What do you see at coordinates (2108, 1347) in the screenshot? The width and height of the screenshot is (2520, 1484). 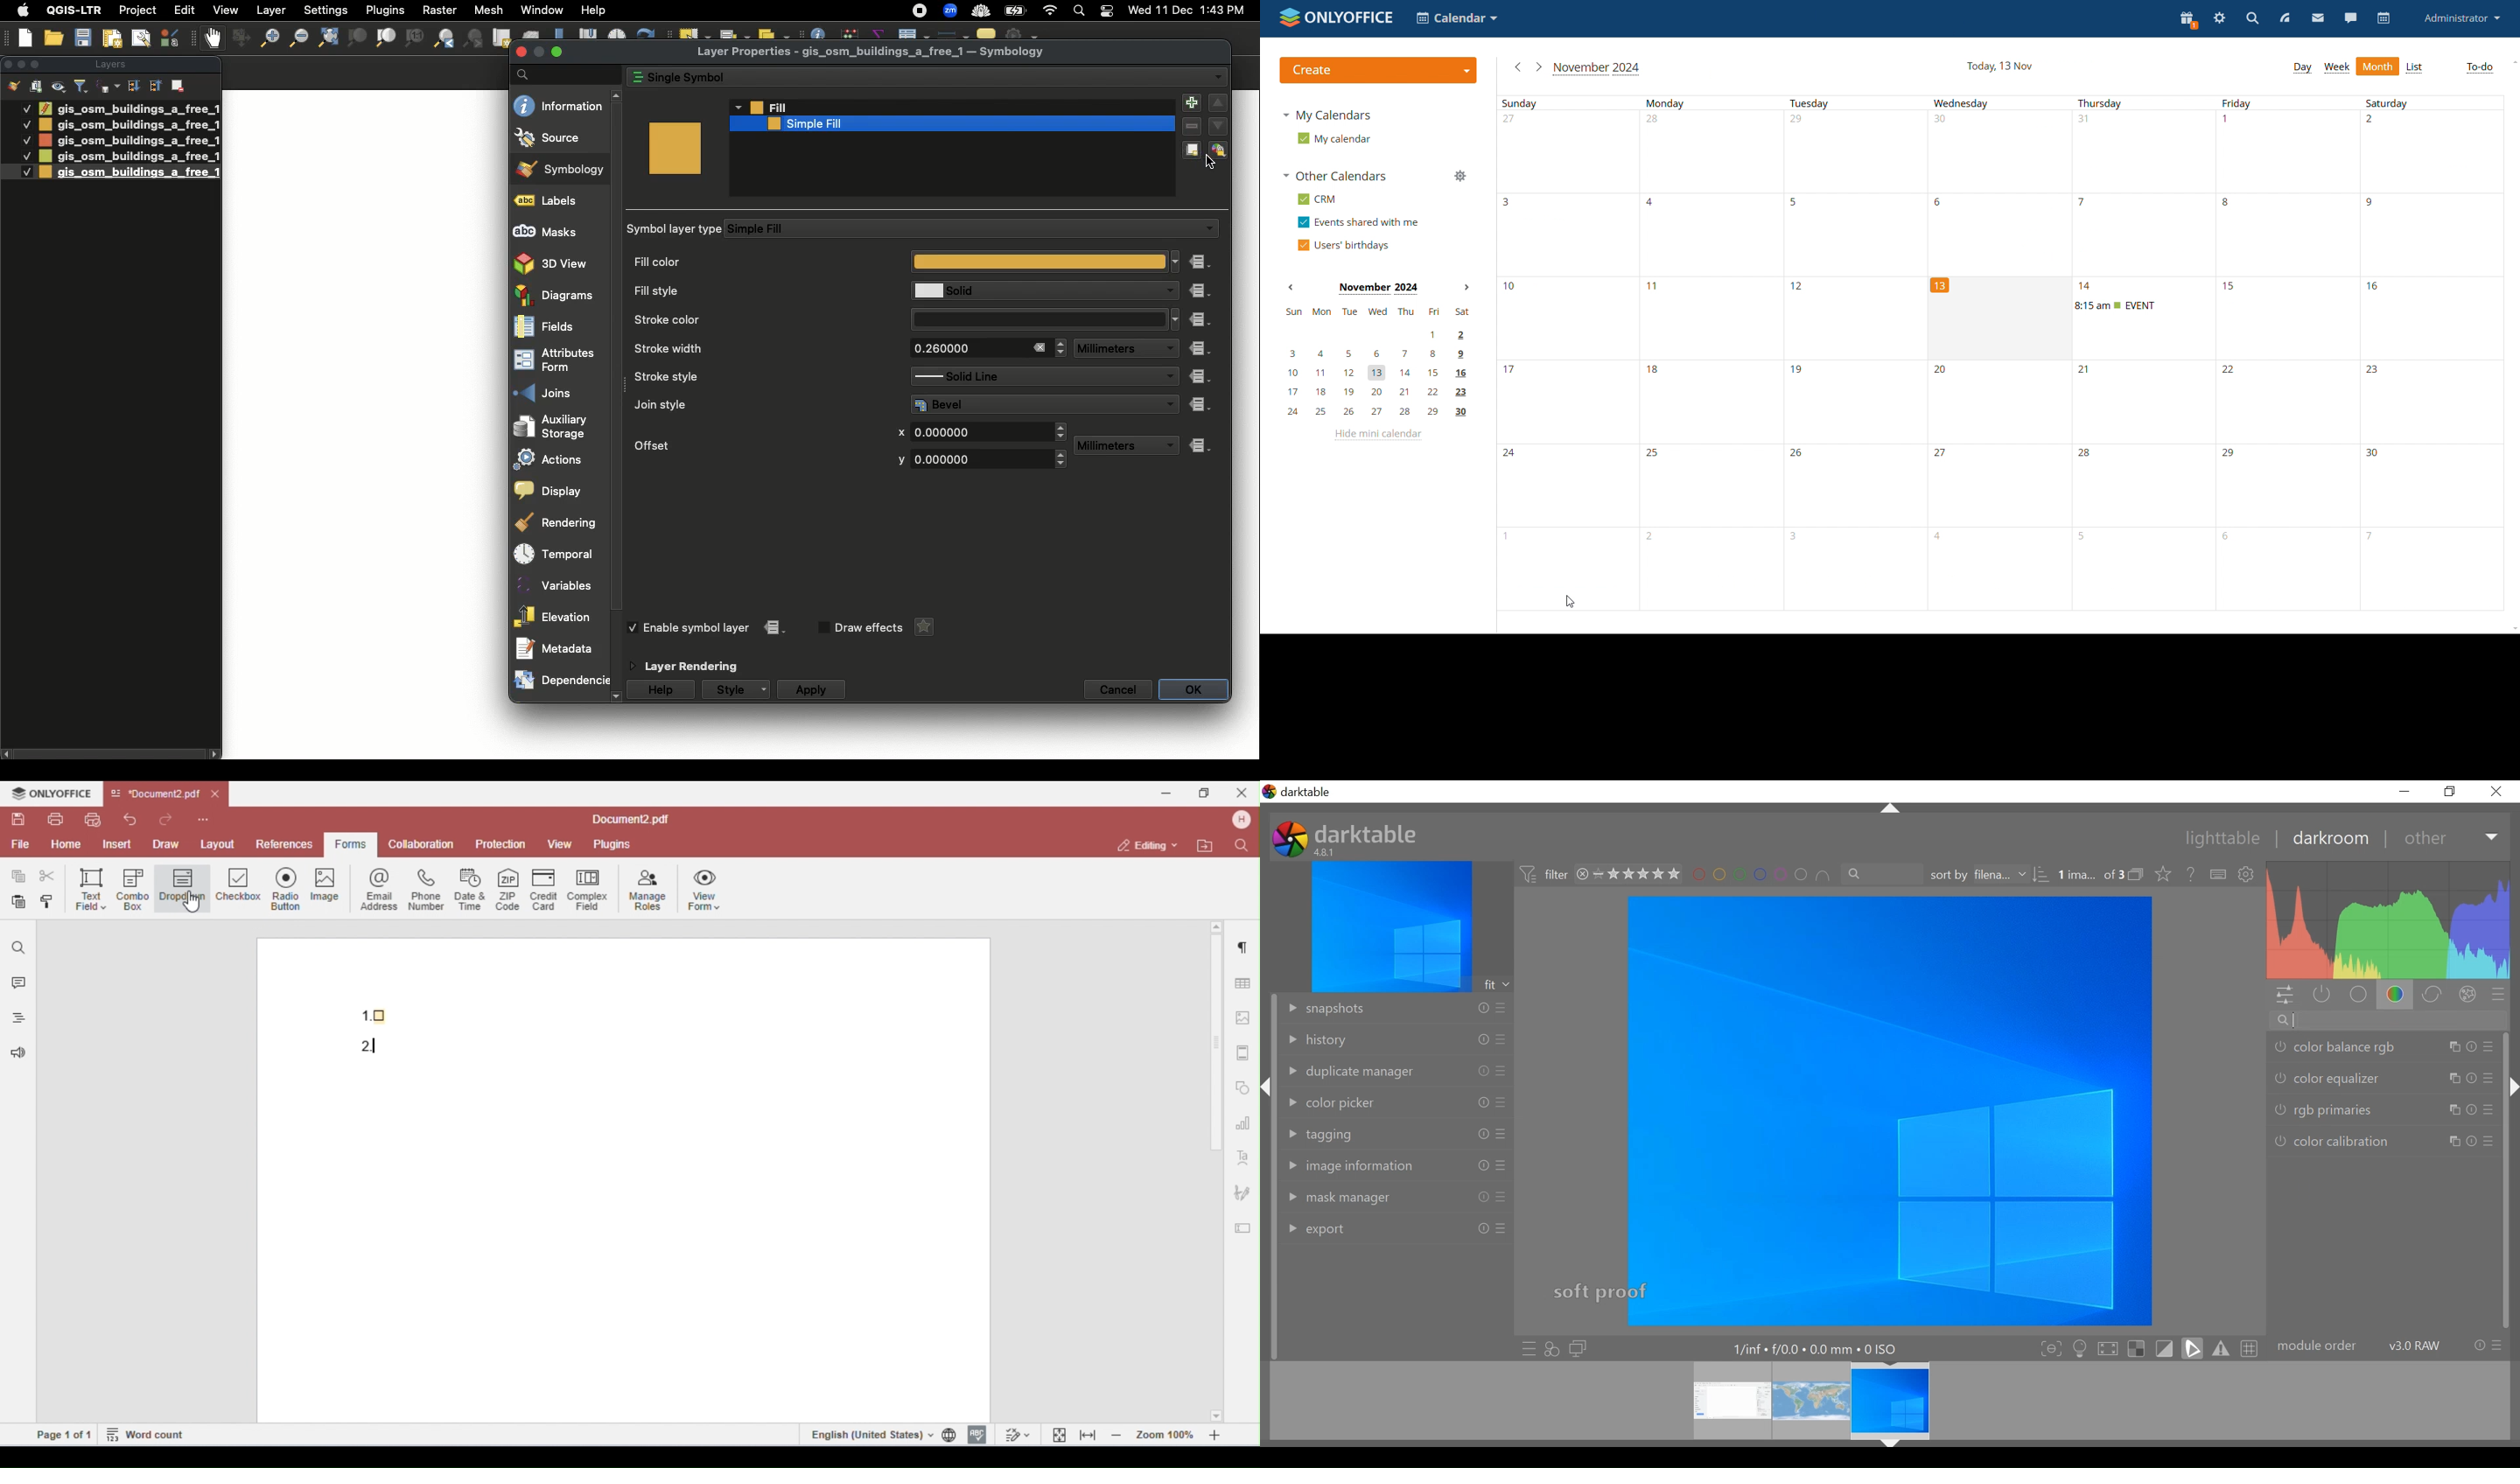 I see `toggle high quality processing` at bounding box center [2108, 1347].